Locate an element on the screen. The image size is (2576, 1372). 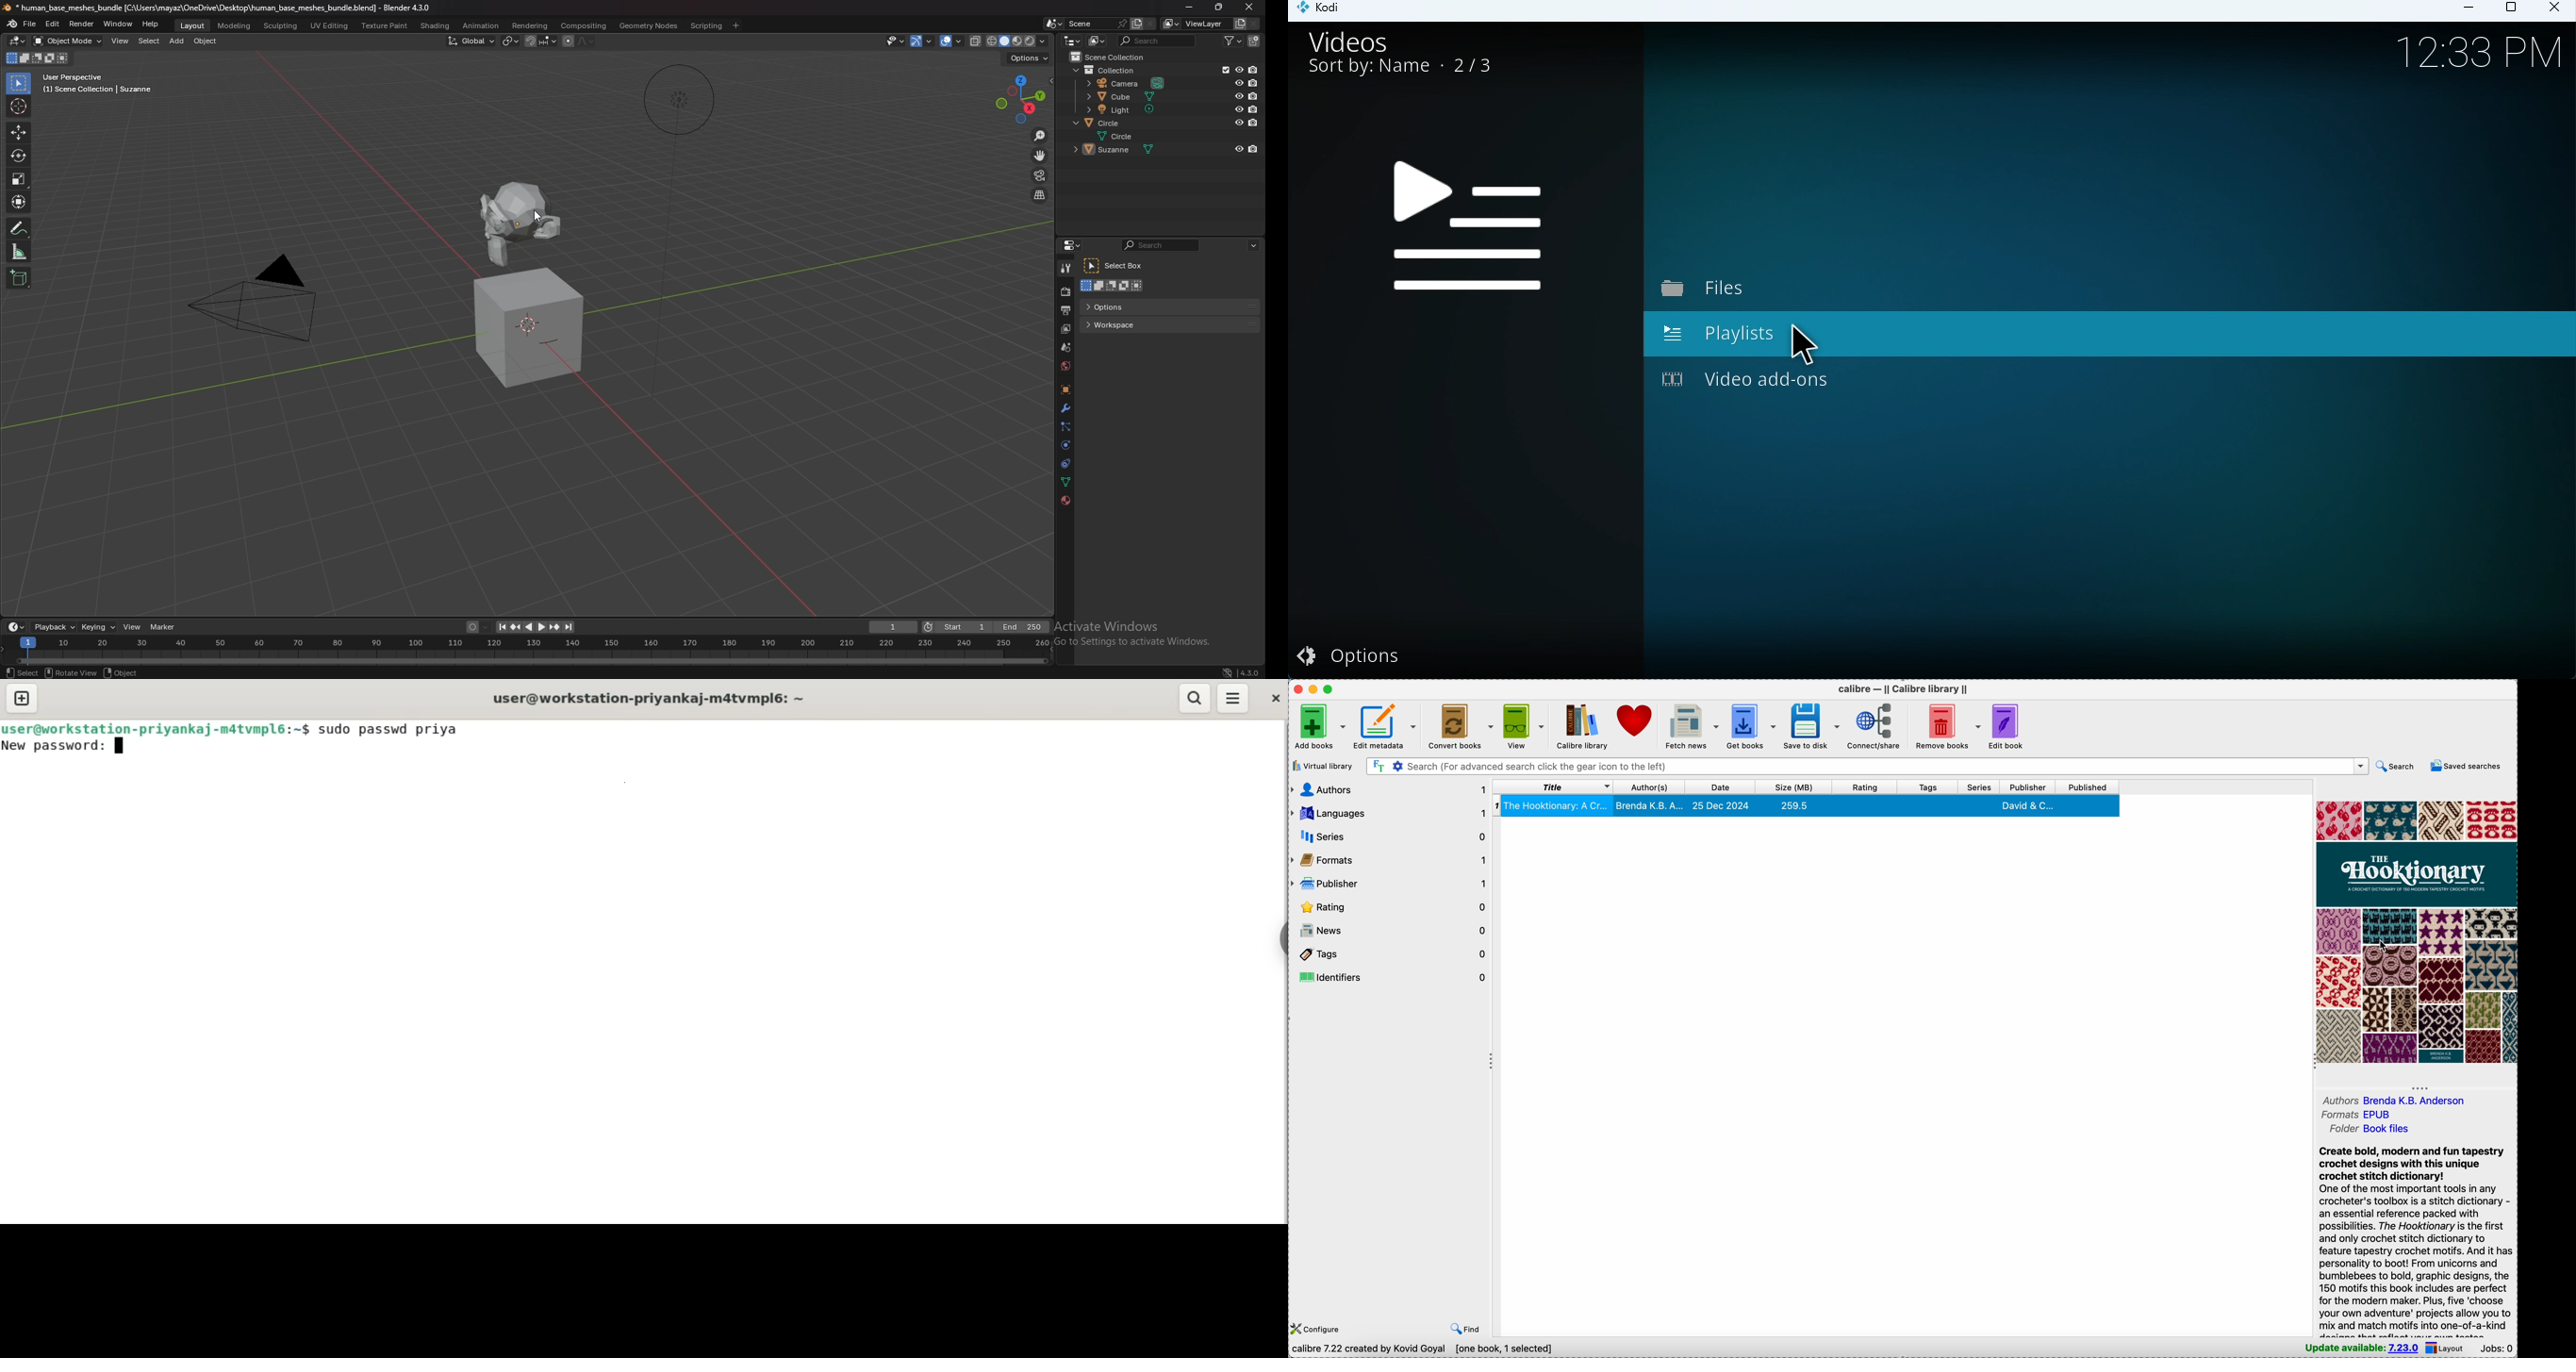
toggle xrays is located at coordinates (976, 40).